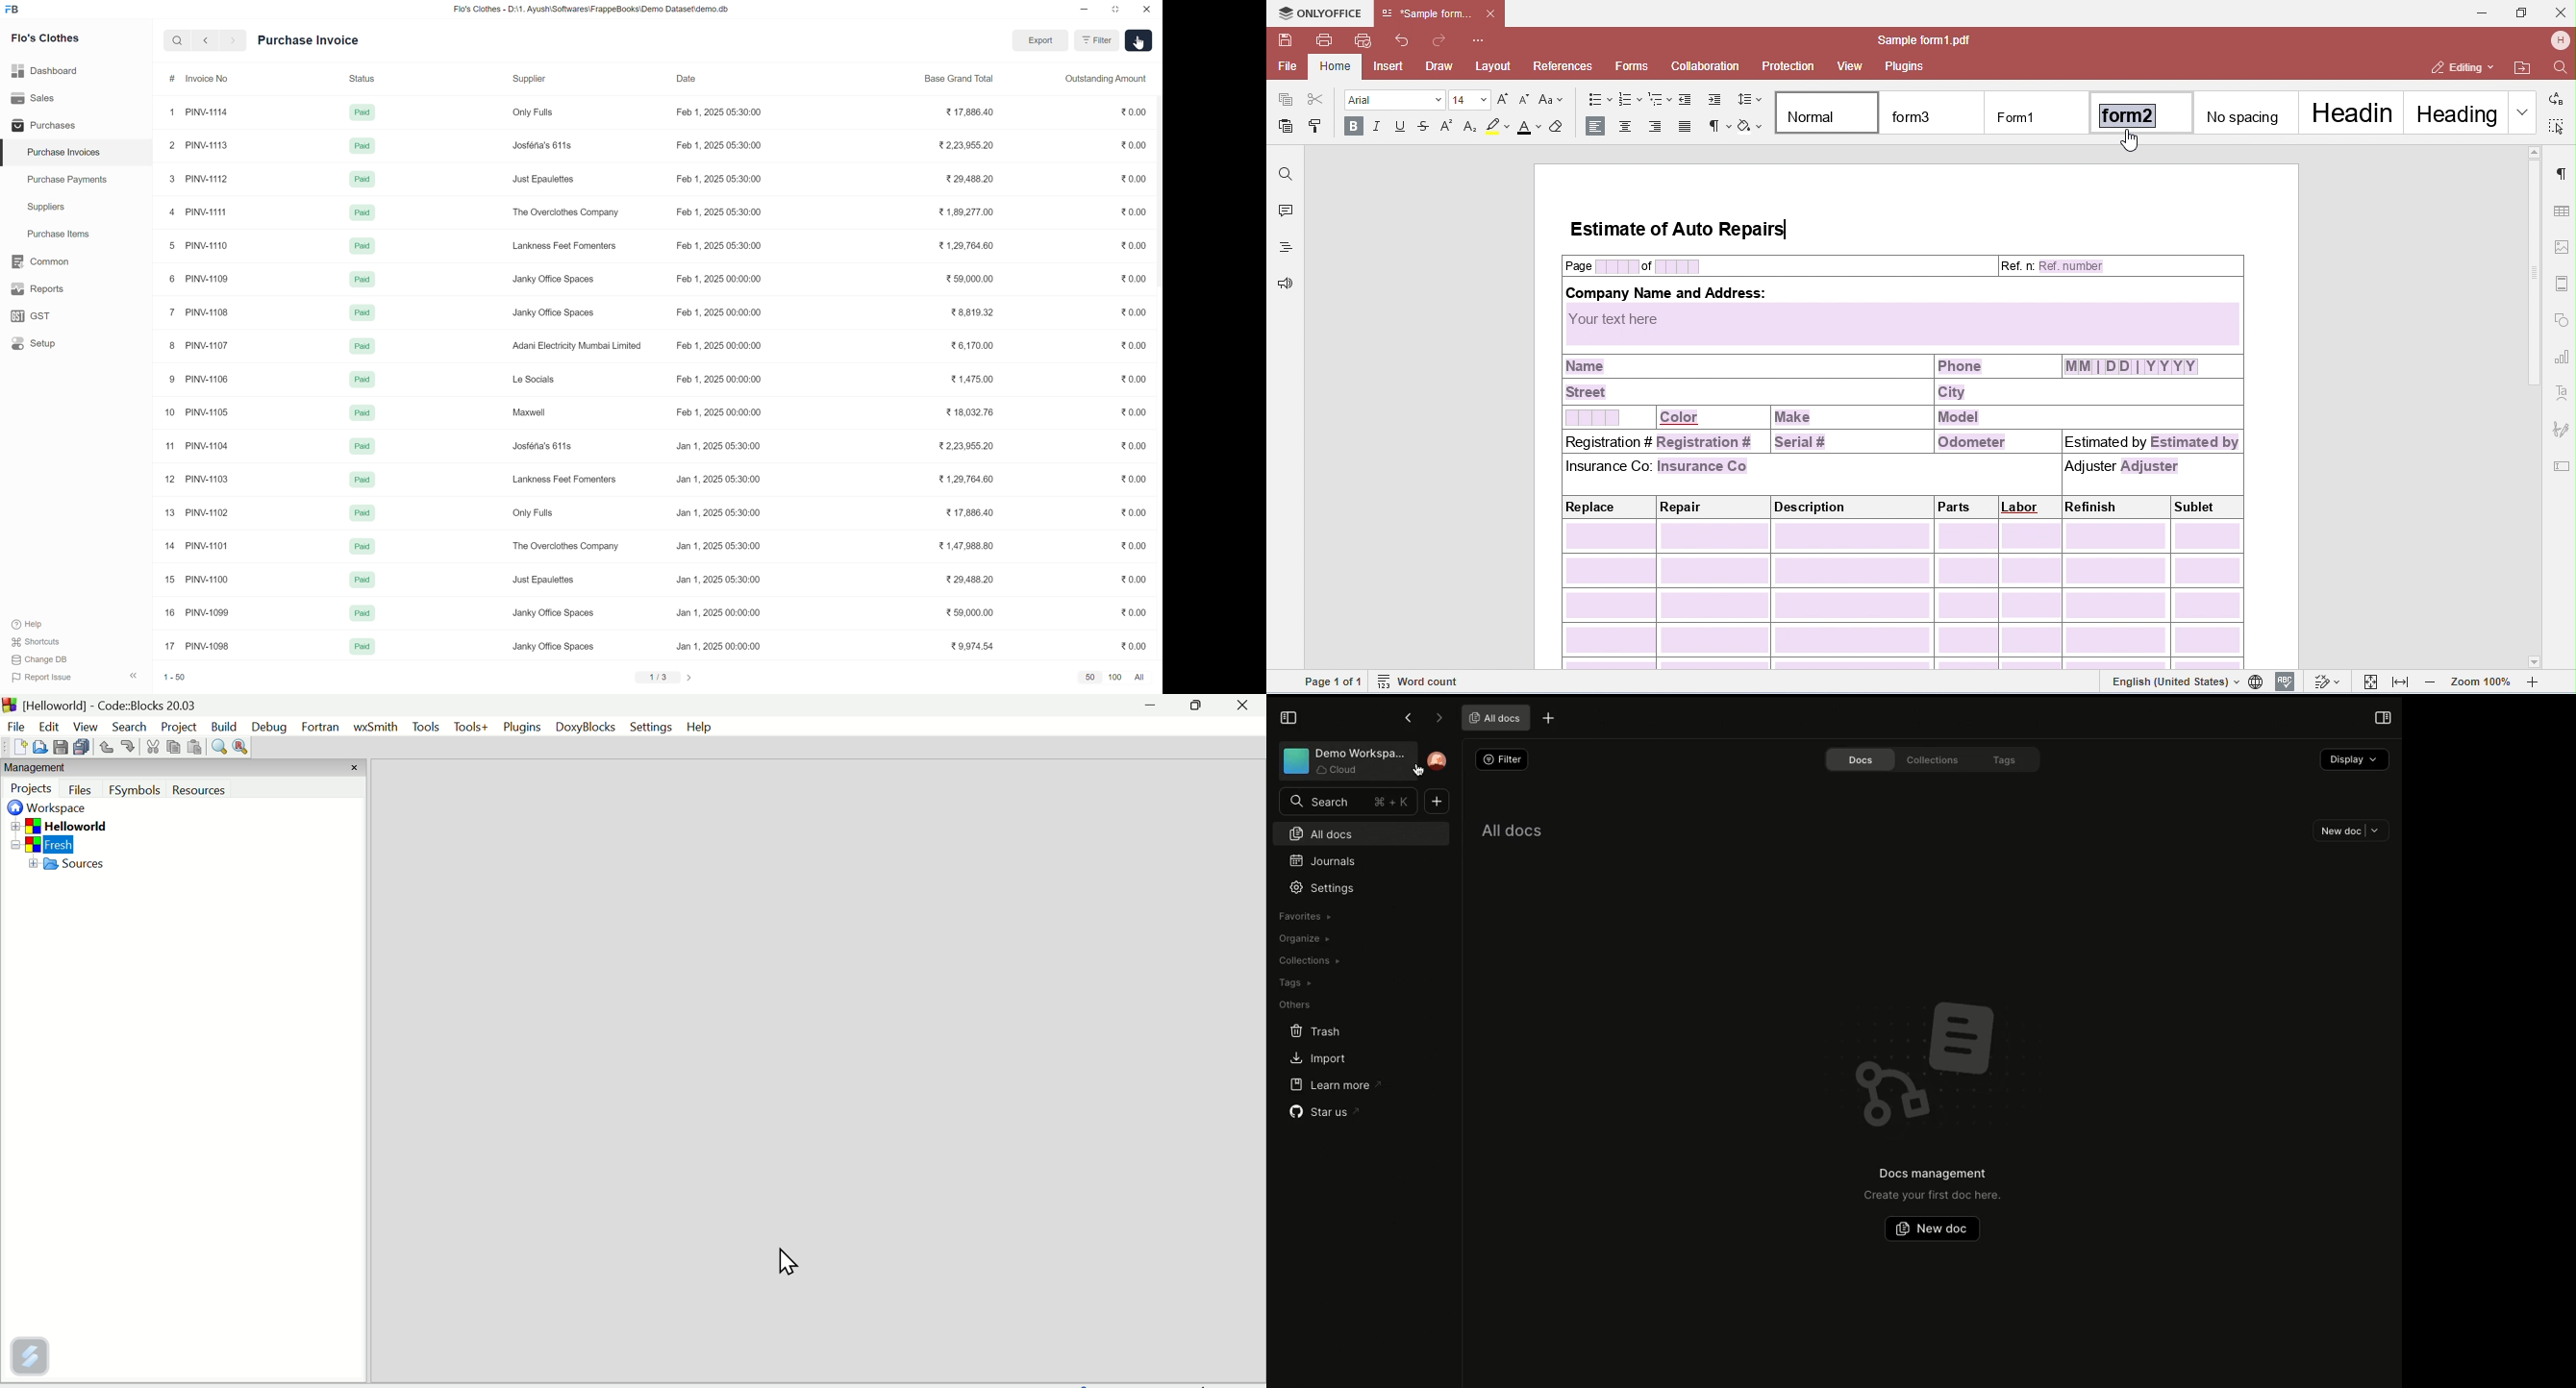 This screenshot has height=1400, width=2576. Describe the element at coordinates (197, 579) in the screenshot. I see `15 PINV-1100` at that location.